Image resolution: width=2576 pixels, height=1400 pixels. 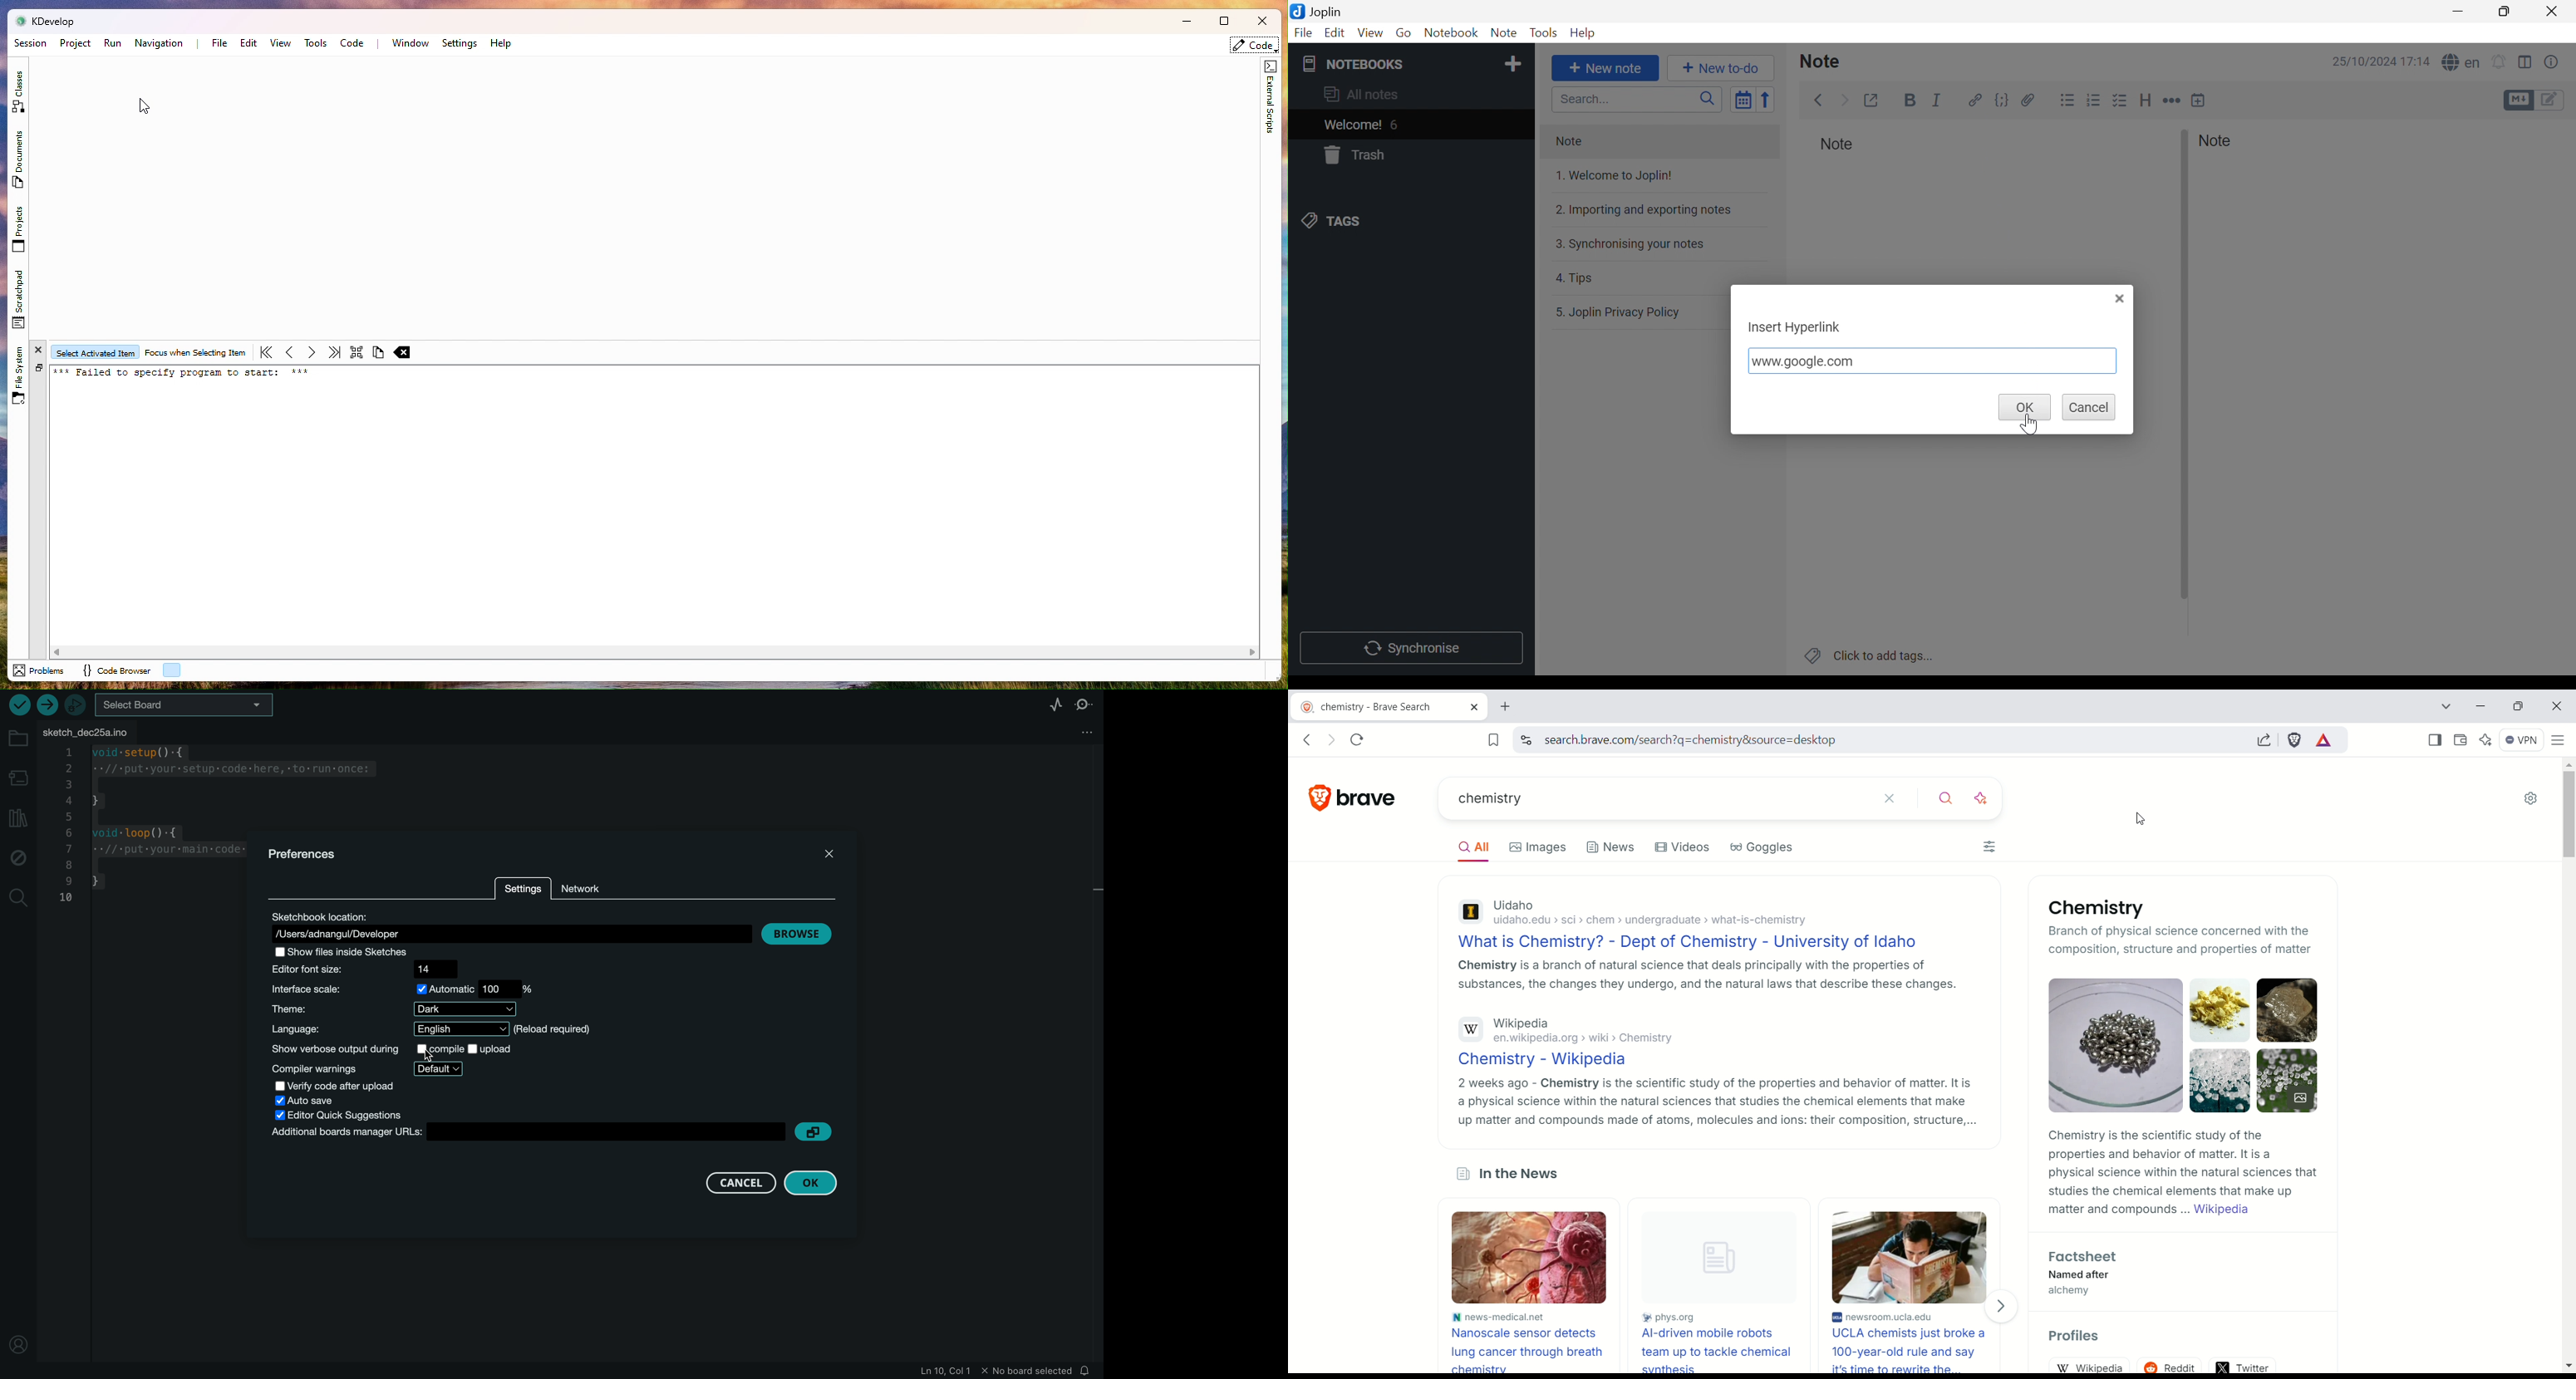 What do you see at coordinates (436, 1056) in the screenshot?
I see `cursor` at bounding box center [436, 1056].